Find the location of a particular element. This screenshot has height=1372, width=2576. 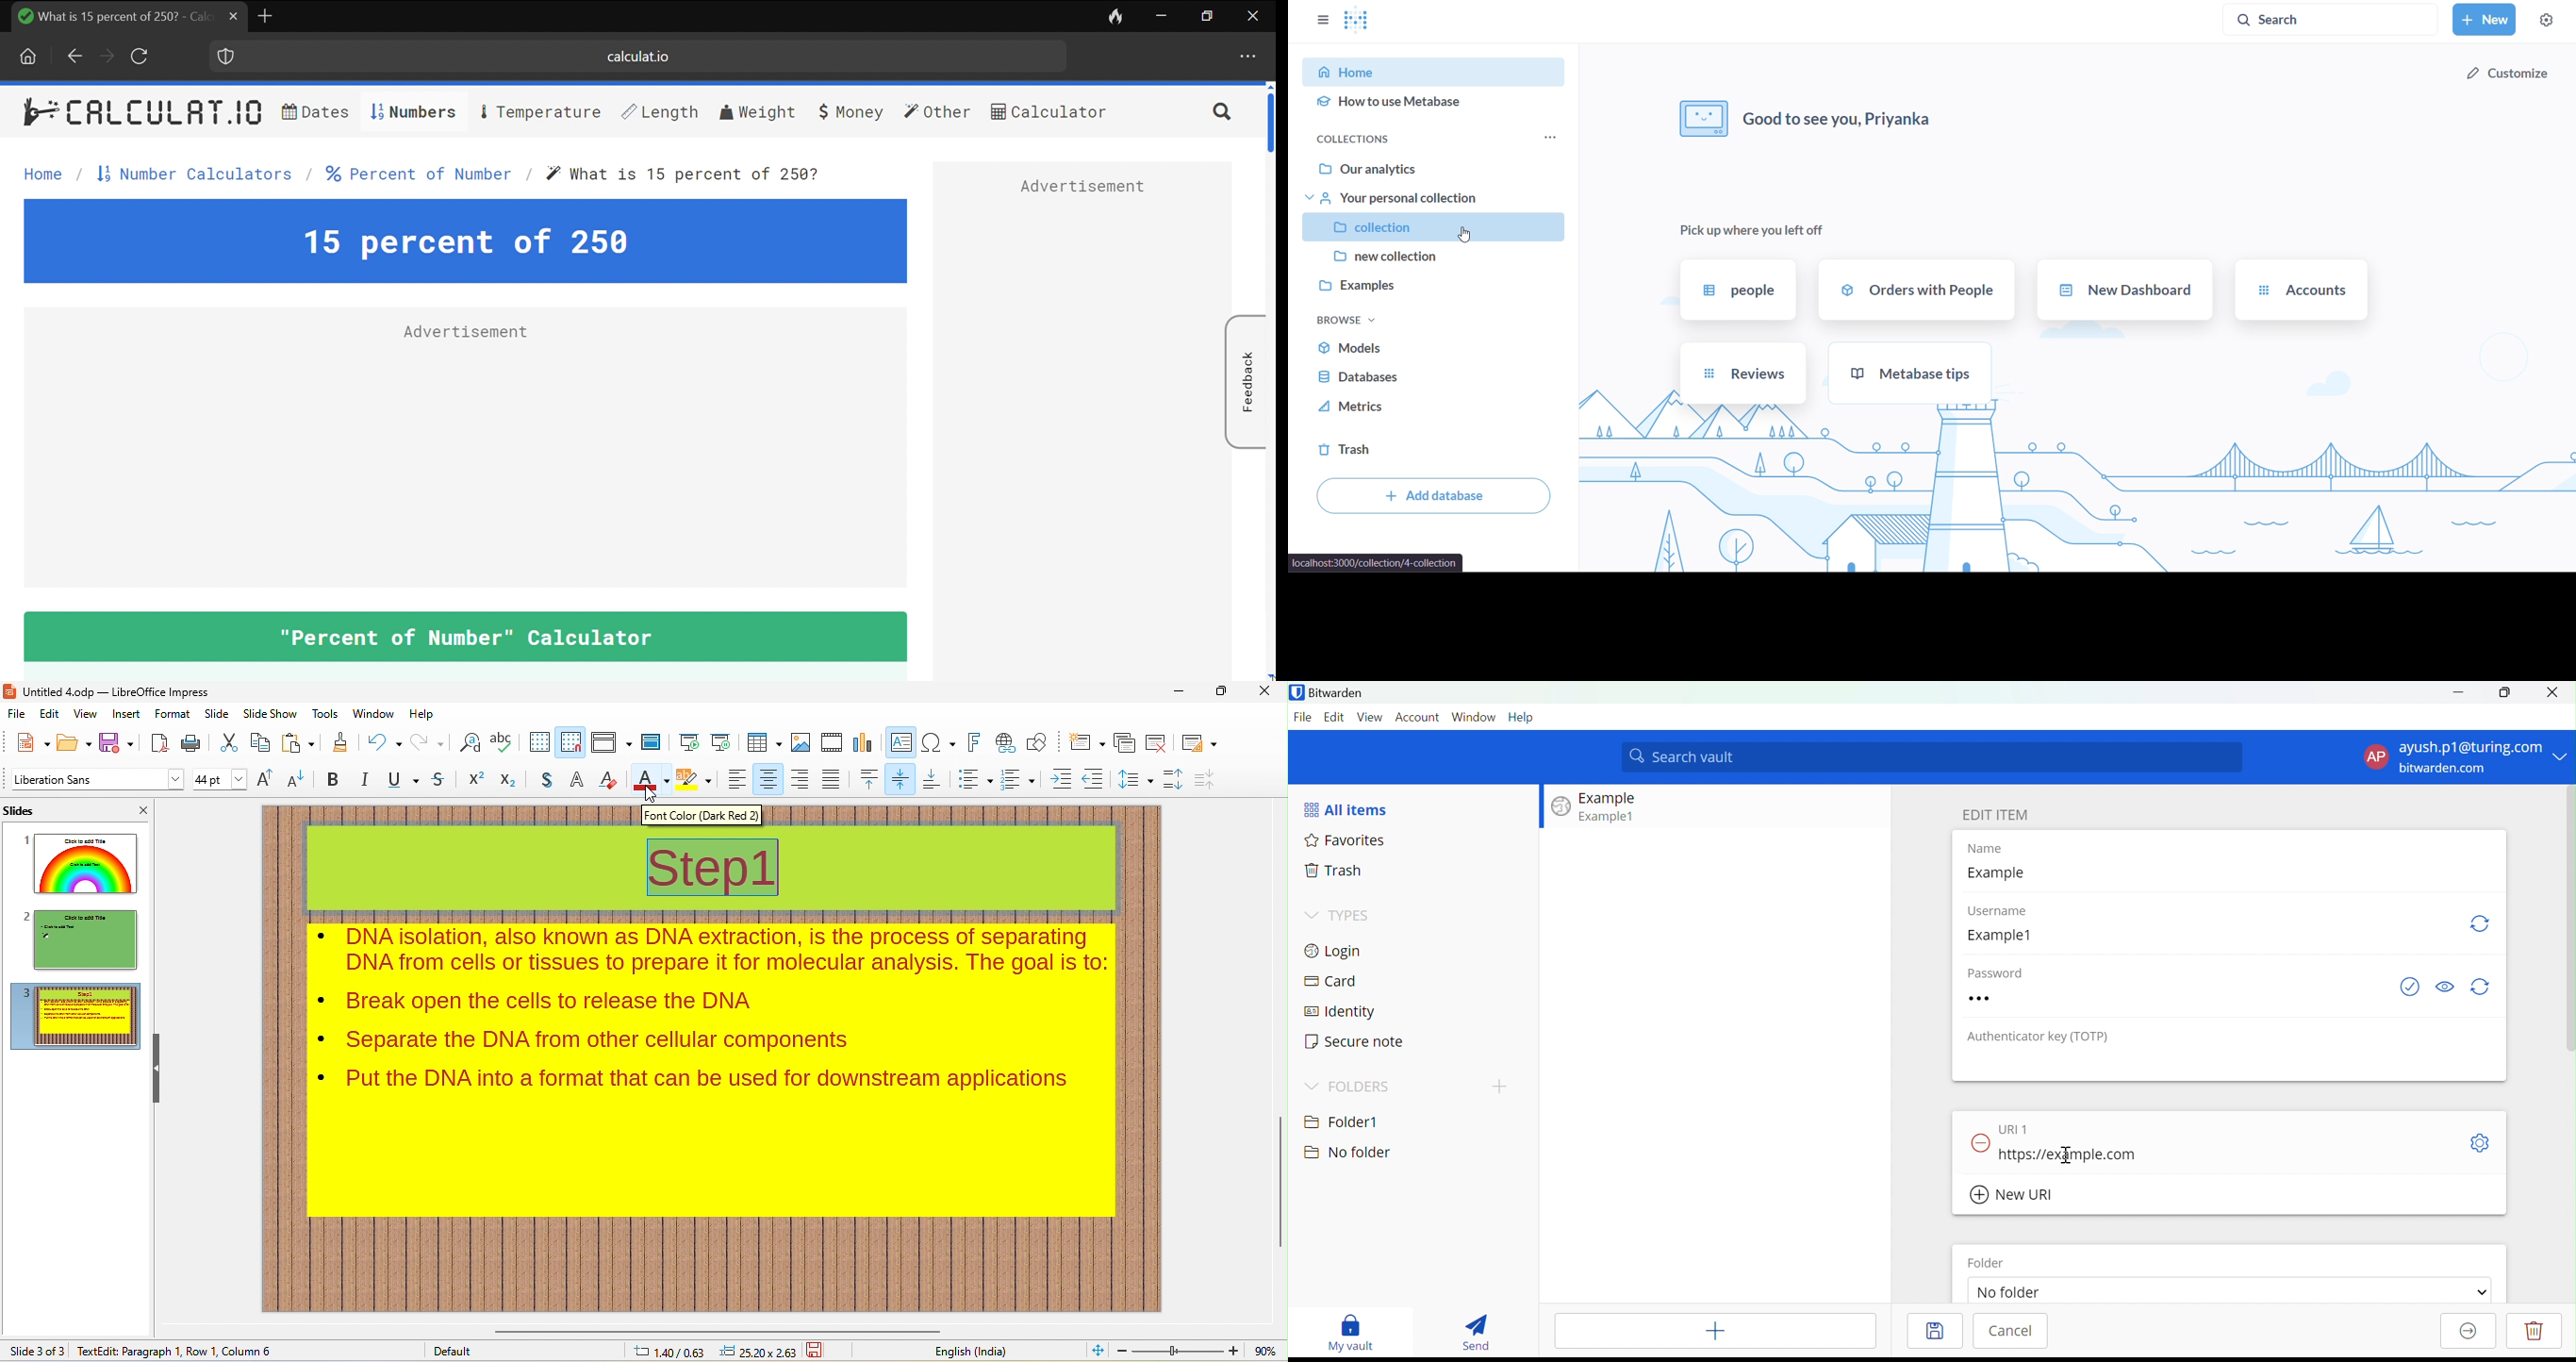

new slide is located at coordinates (1087, 742).